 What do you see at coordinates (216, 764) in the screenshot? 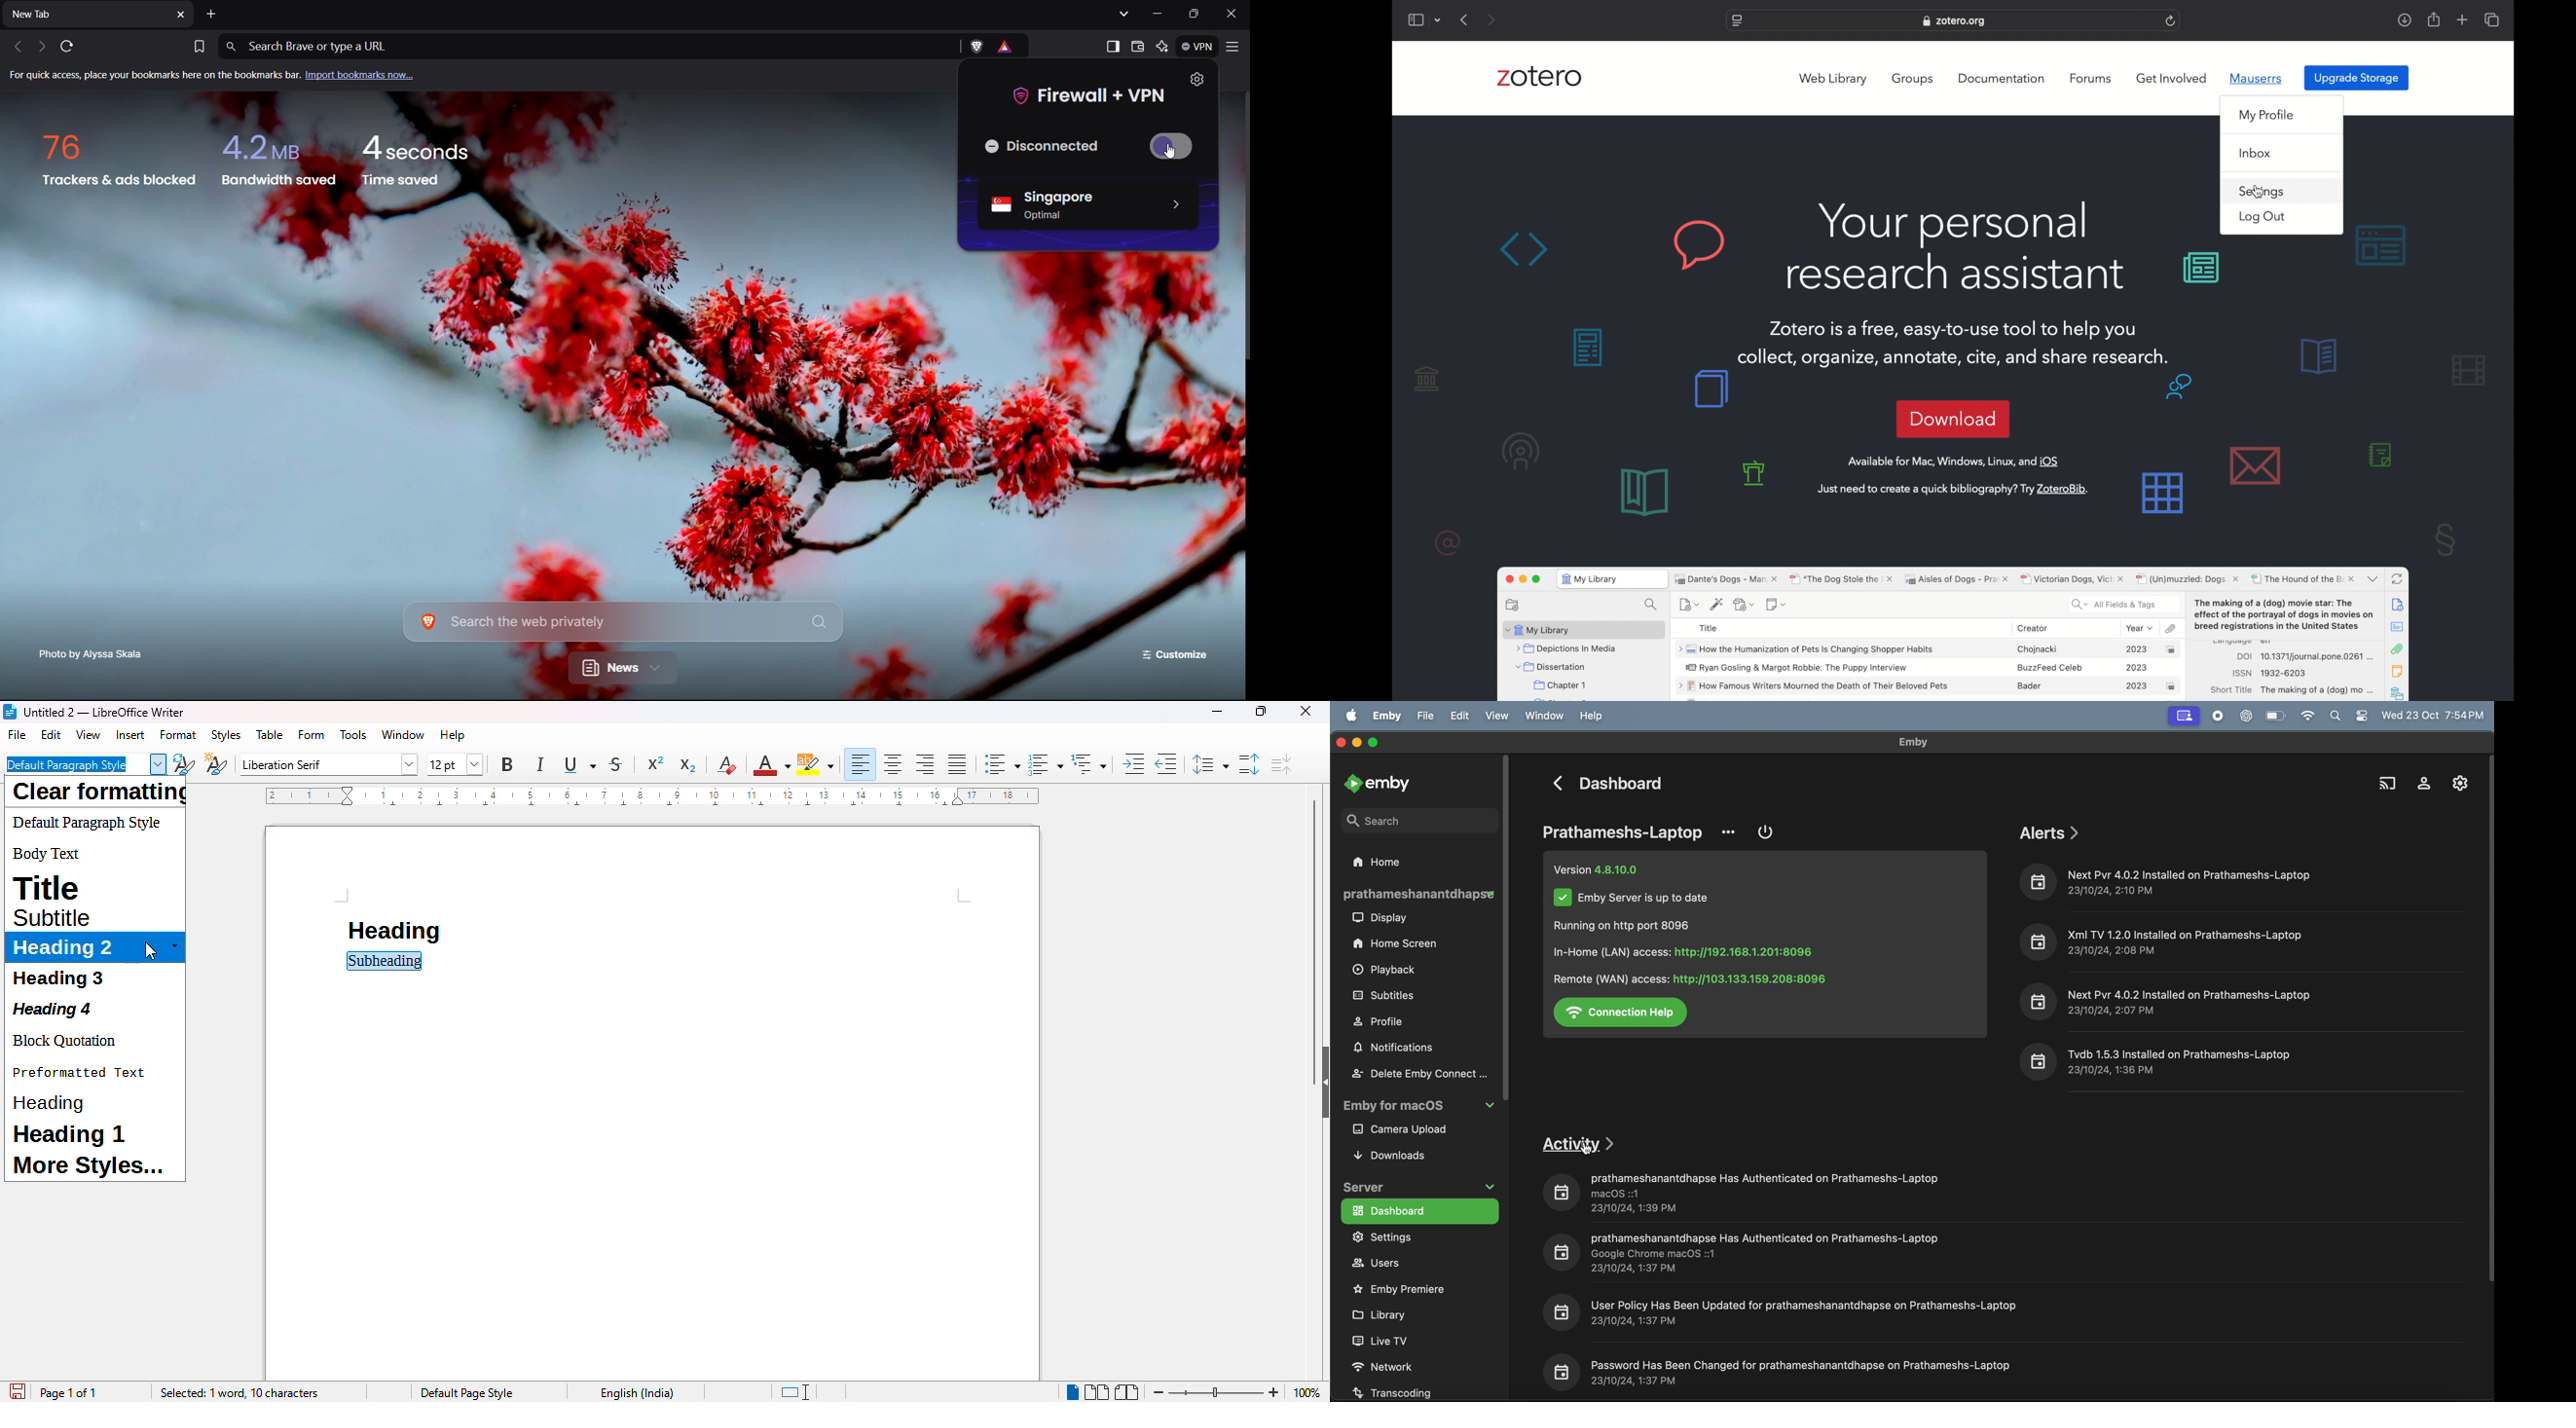
I see `new style from selection` at bounding box center [216, 764].